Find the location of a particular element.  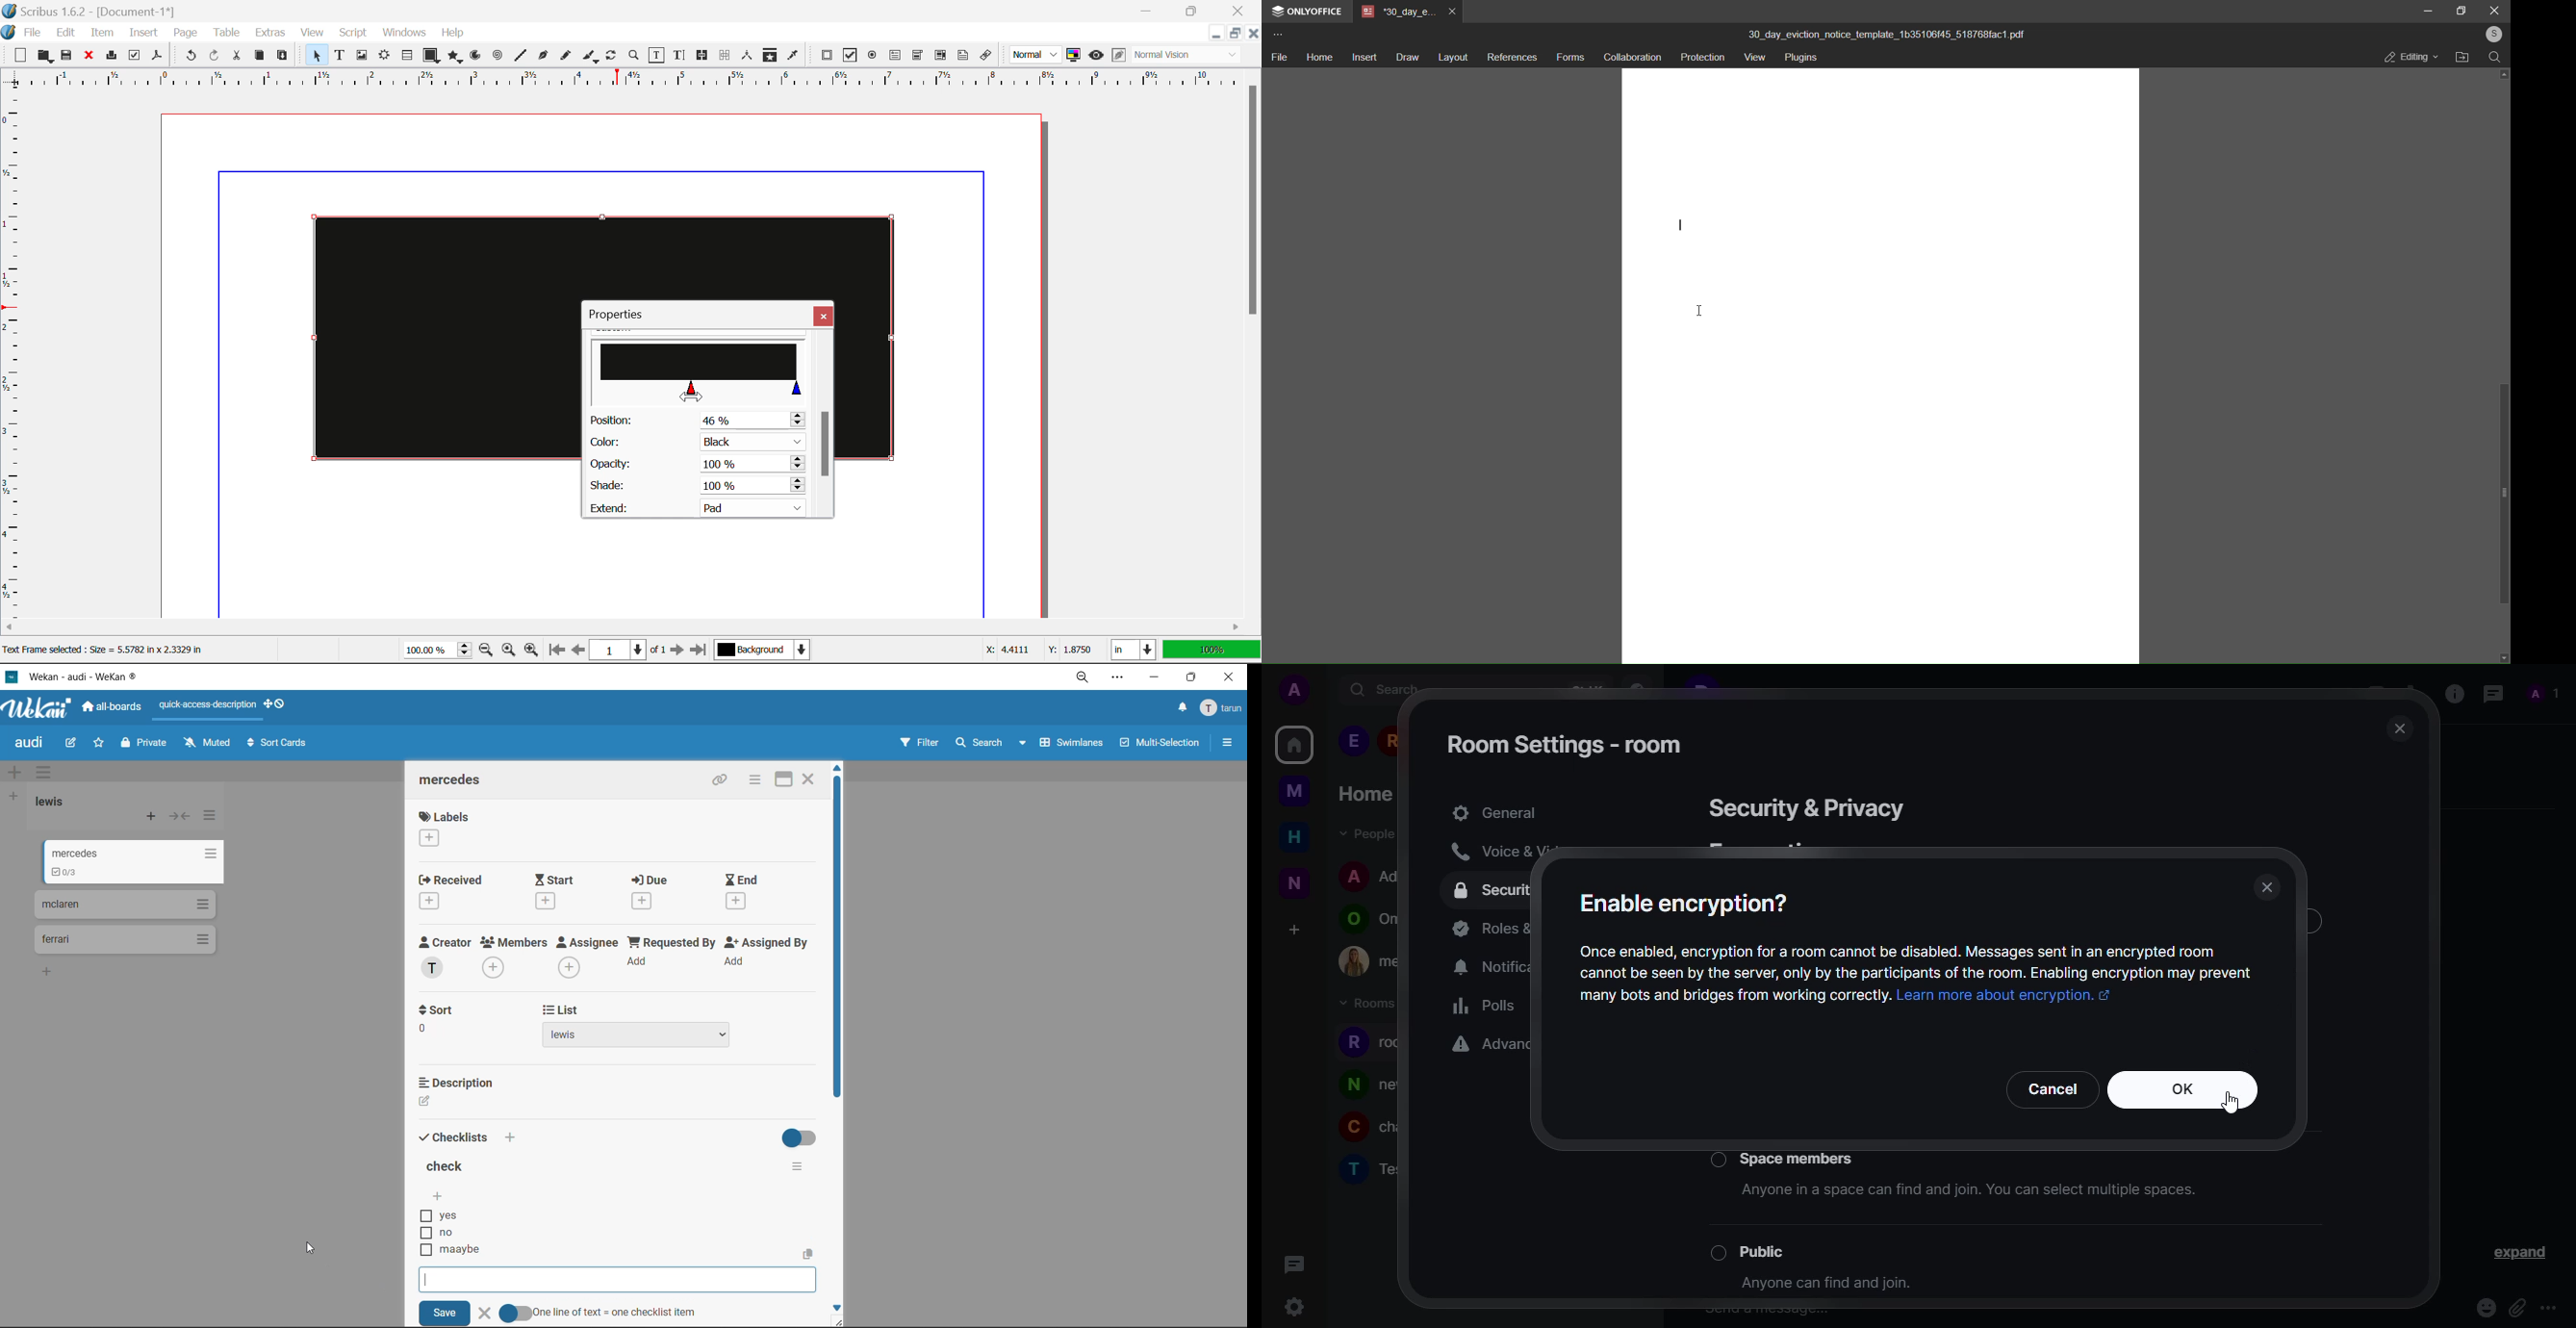

home is located at coordinates (1294, 744).